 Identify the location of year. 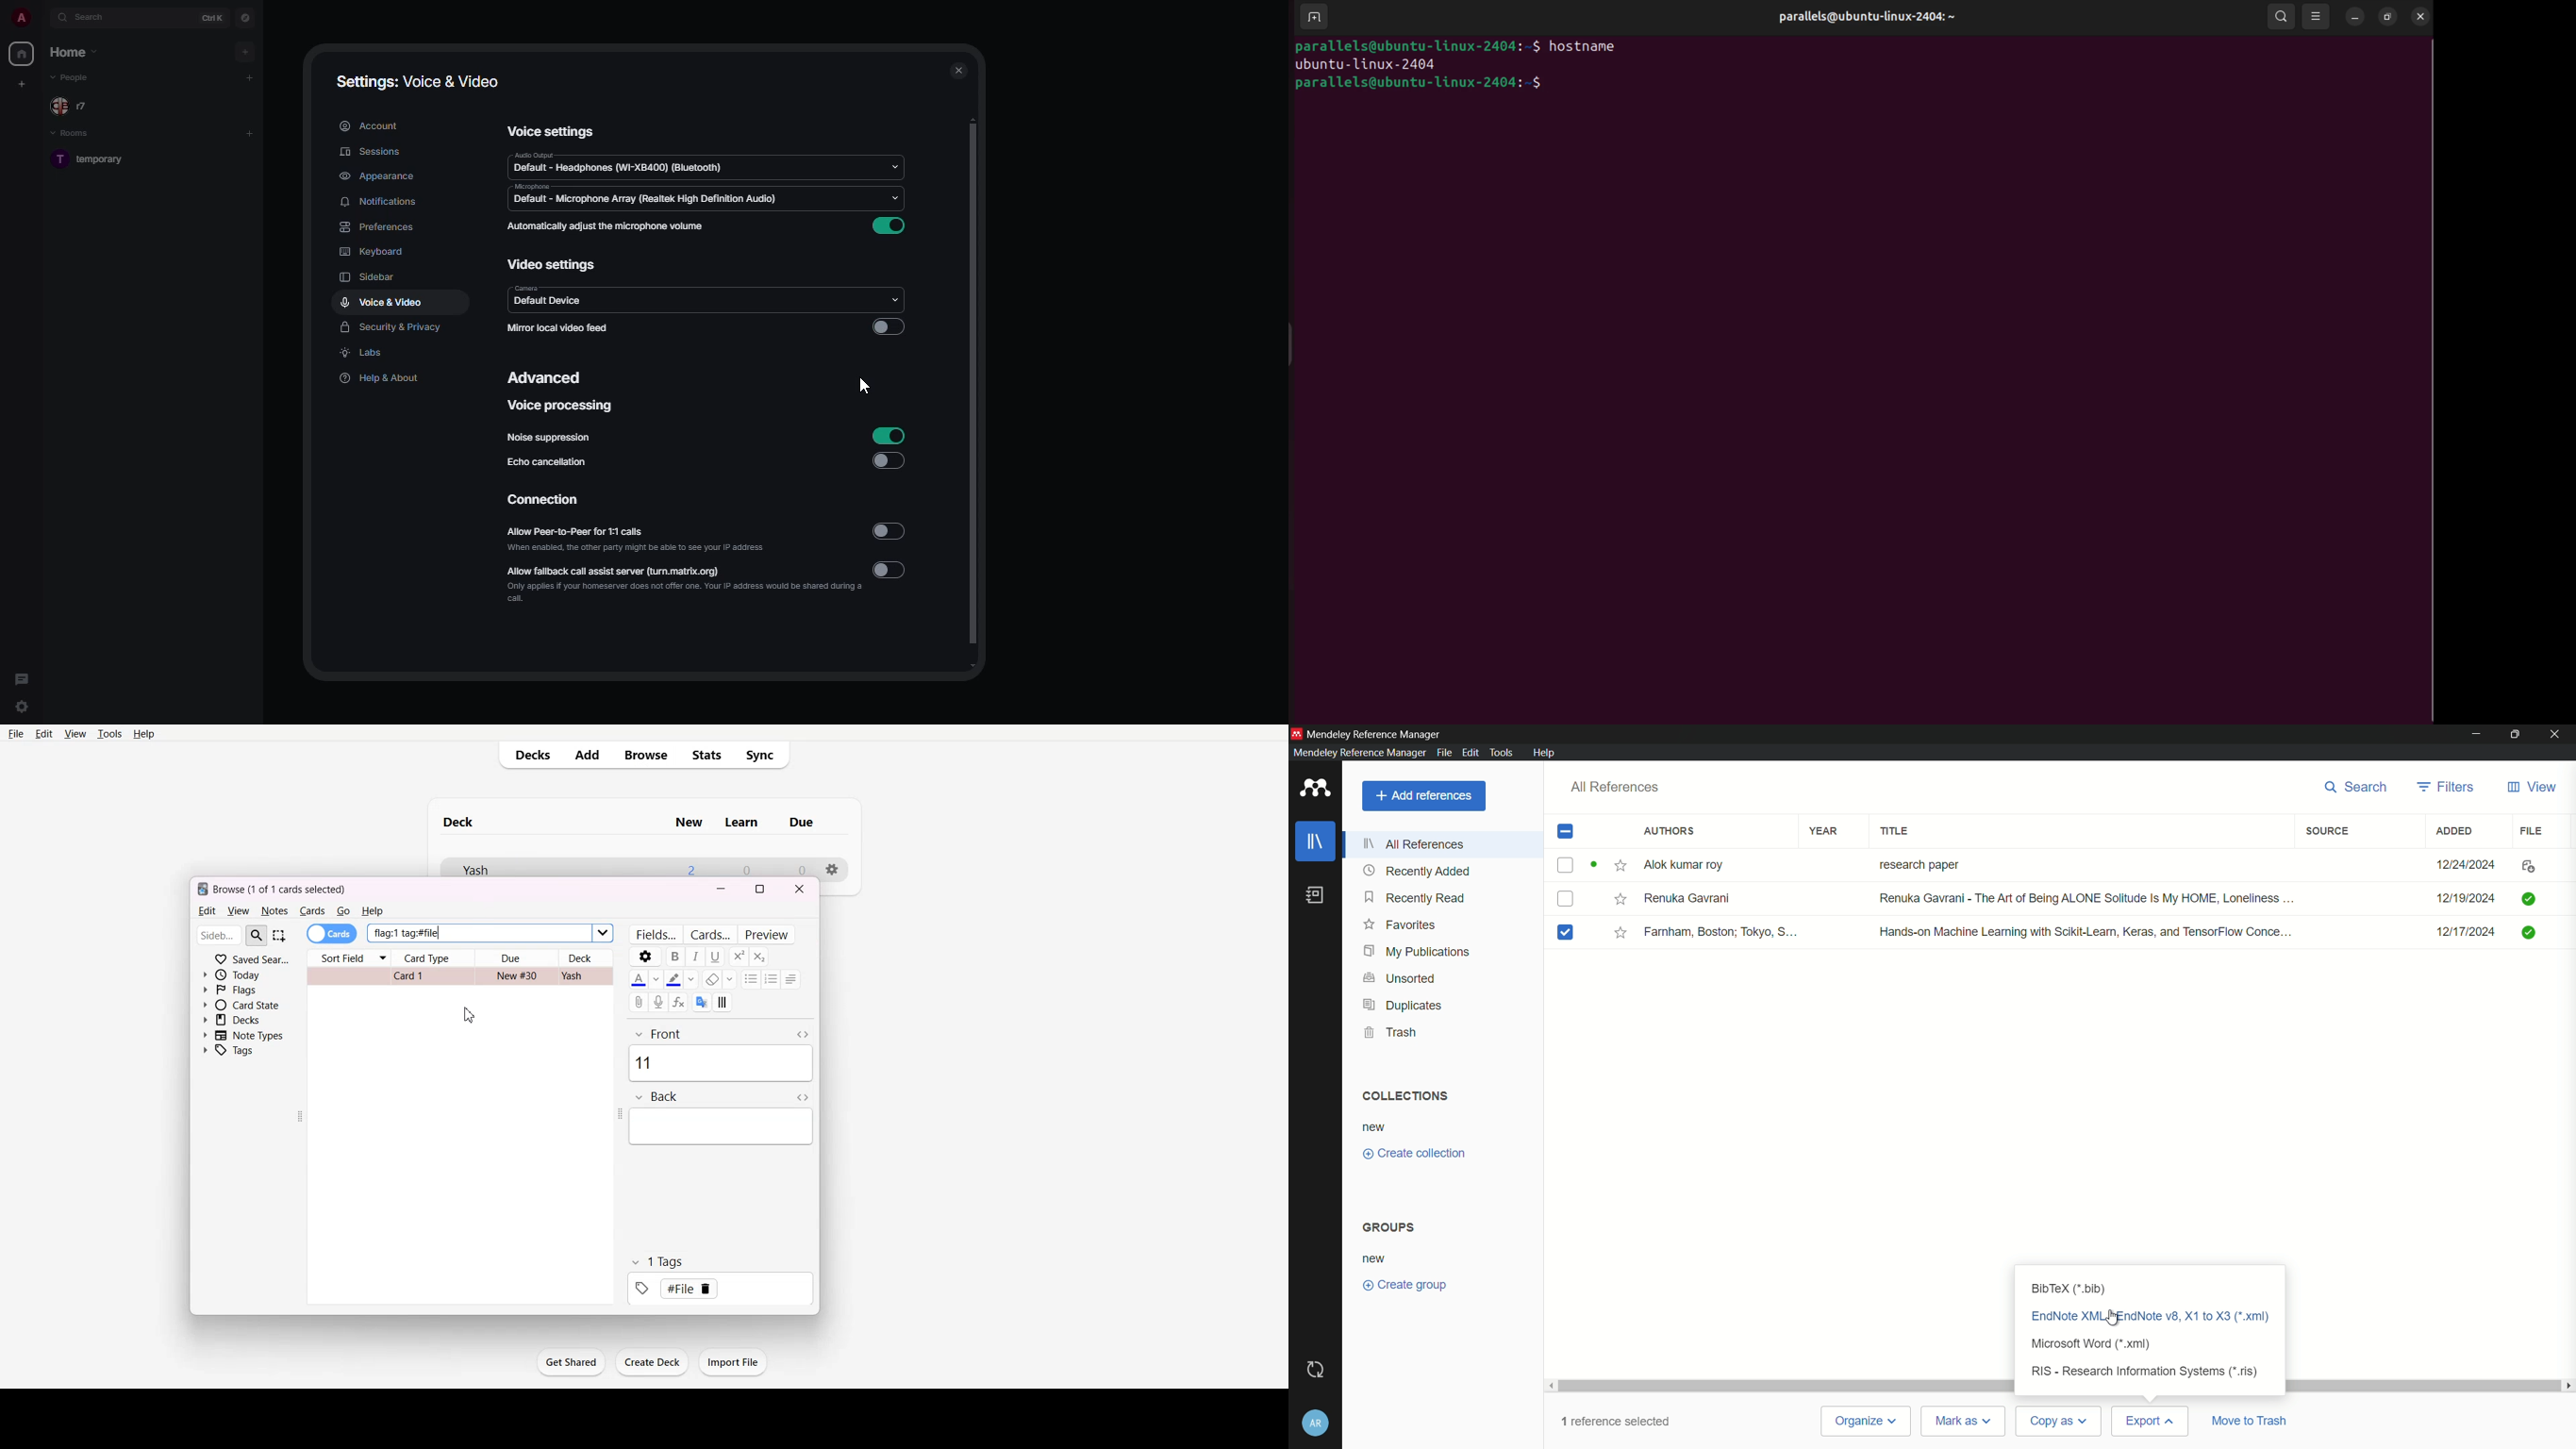
(1824, 830).